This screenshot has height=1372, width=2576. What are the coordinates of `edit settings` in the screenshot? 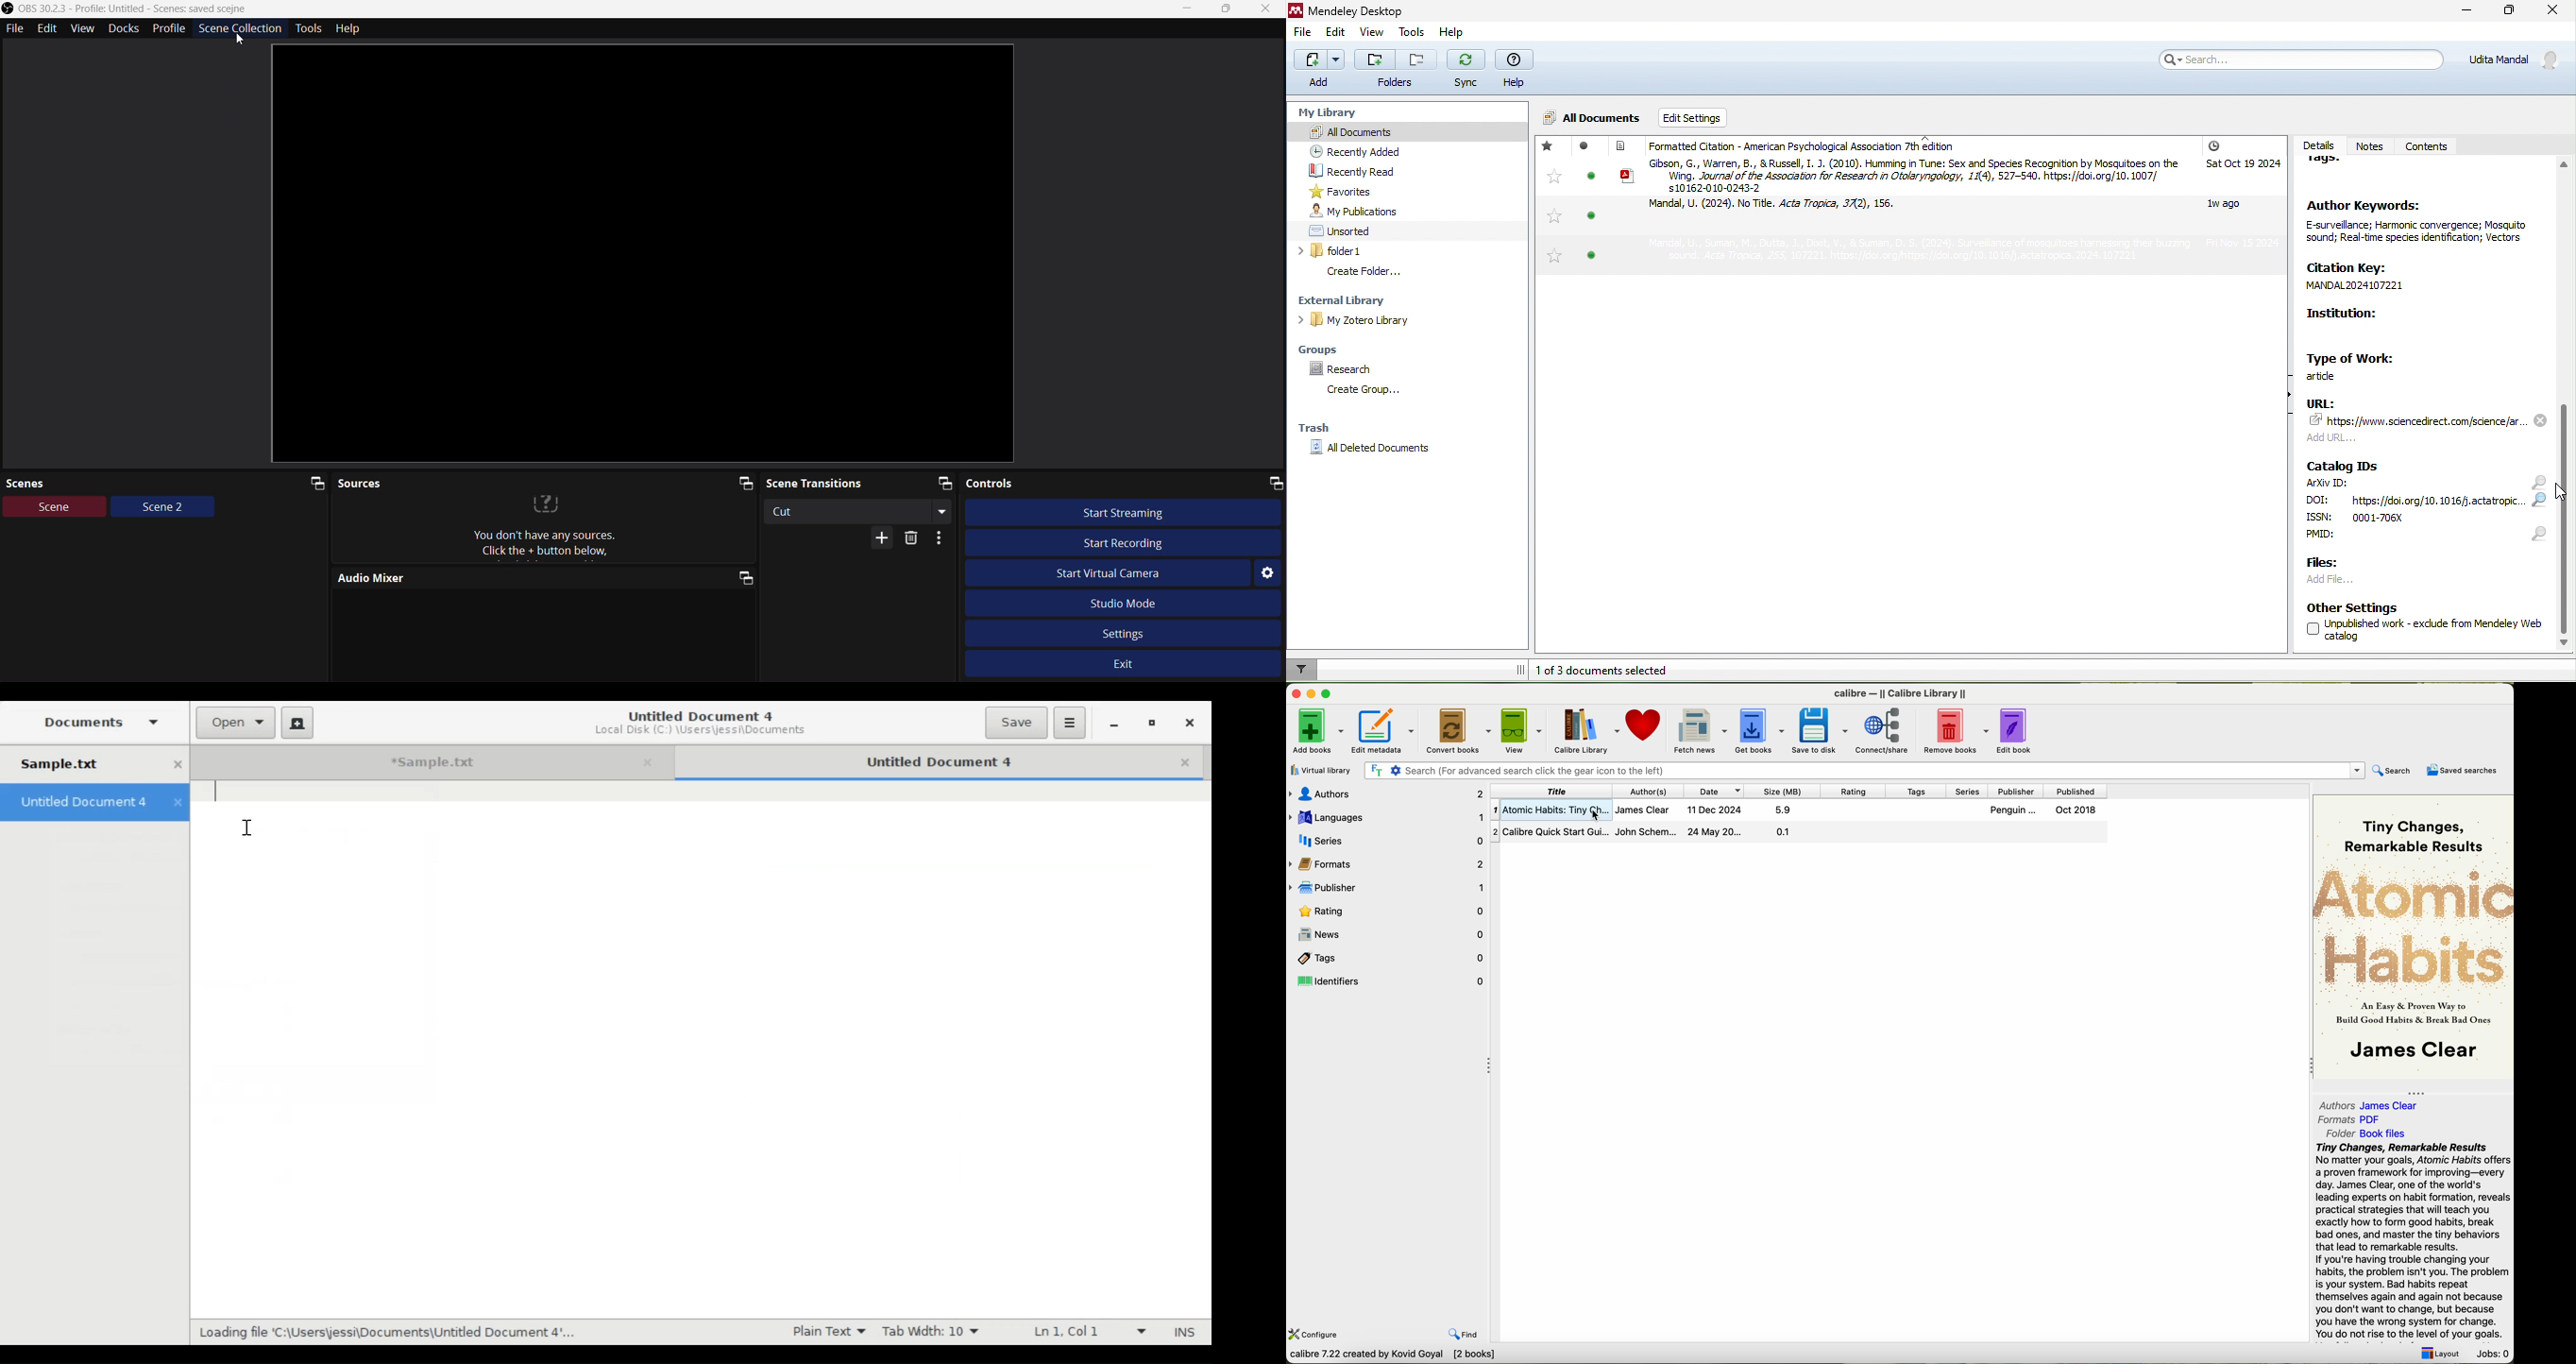 It's located at (1712, 118).